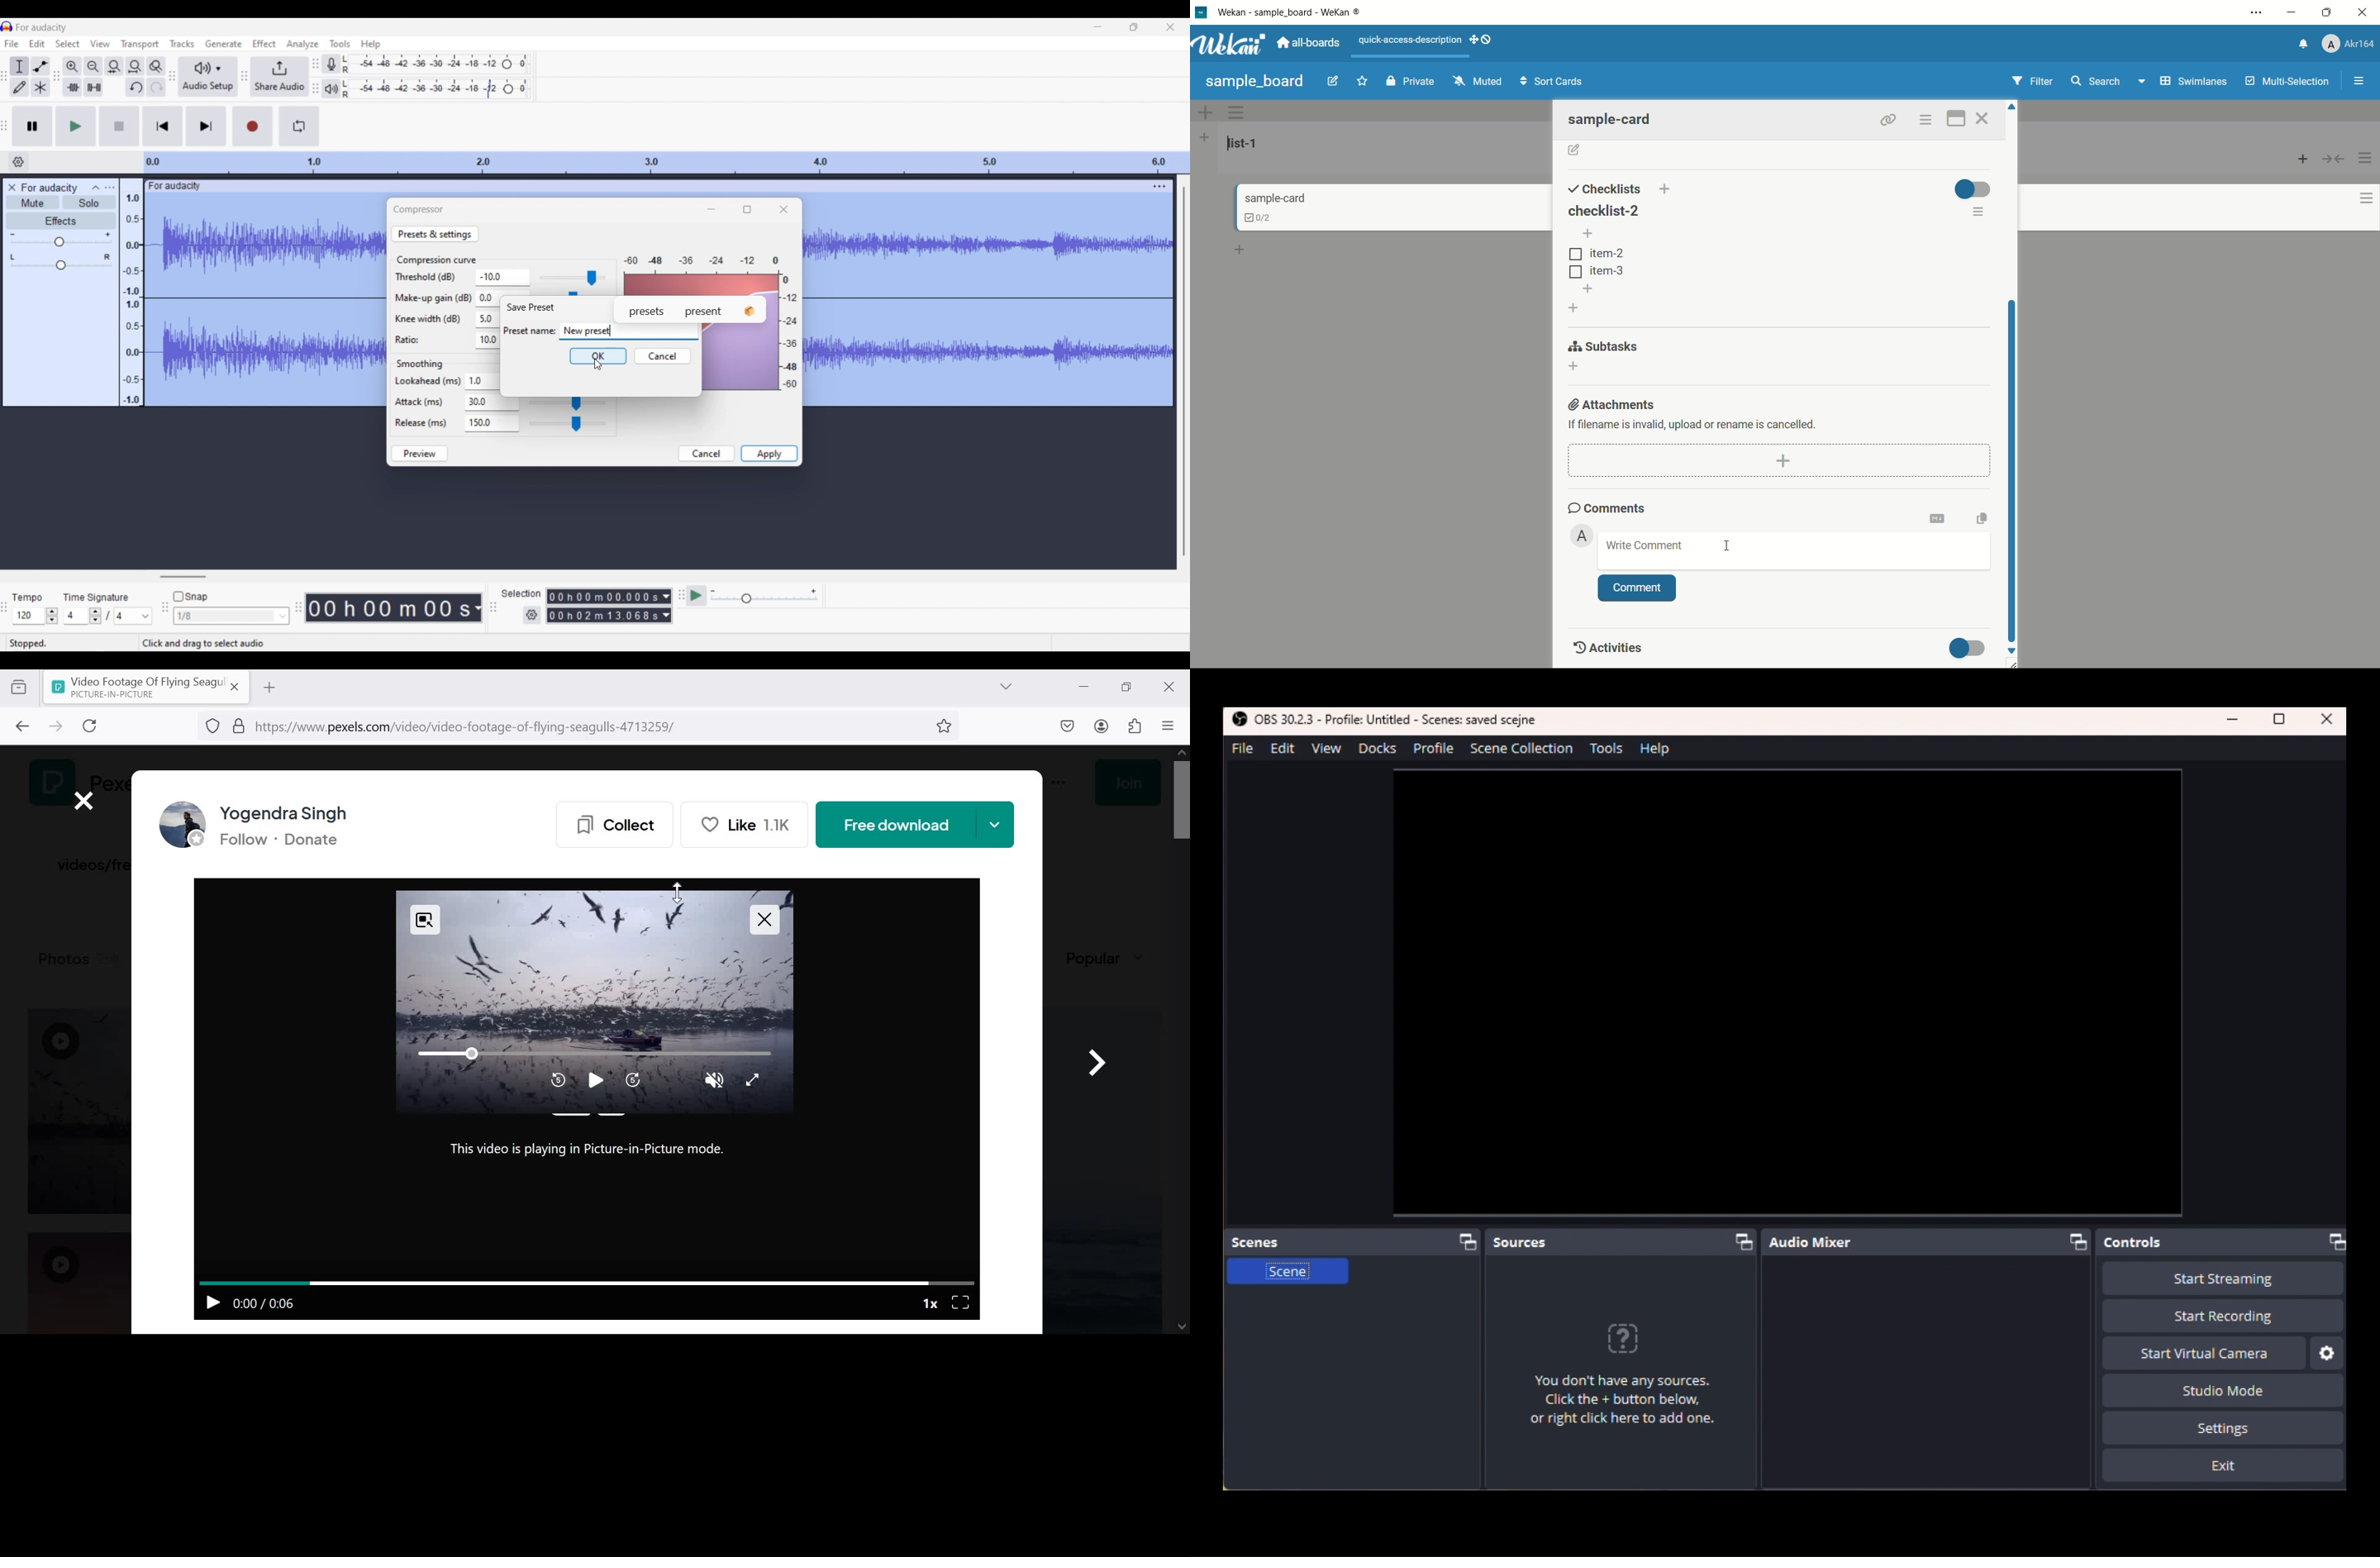 Image resolution: width=2380 pixels, height=1568 pixels. I want to click on Open menu, so click(110, 188).